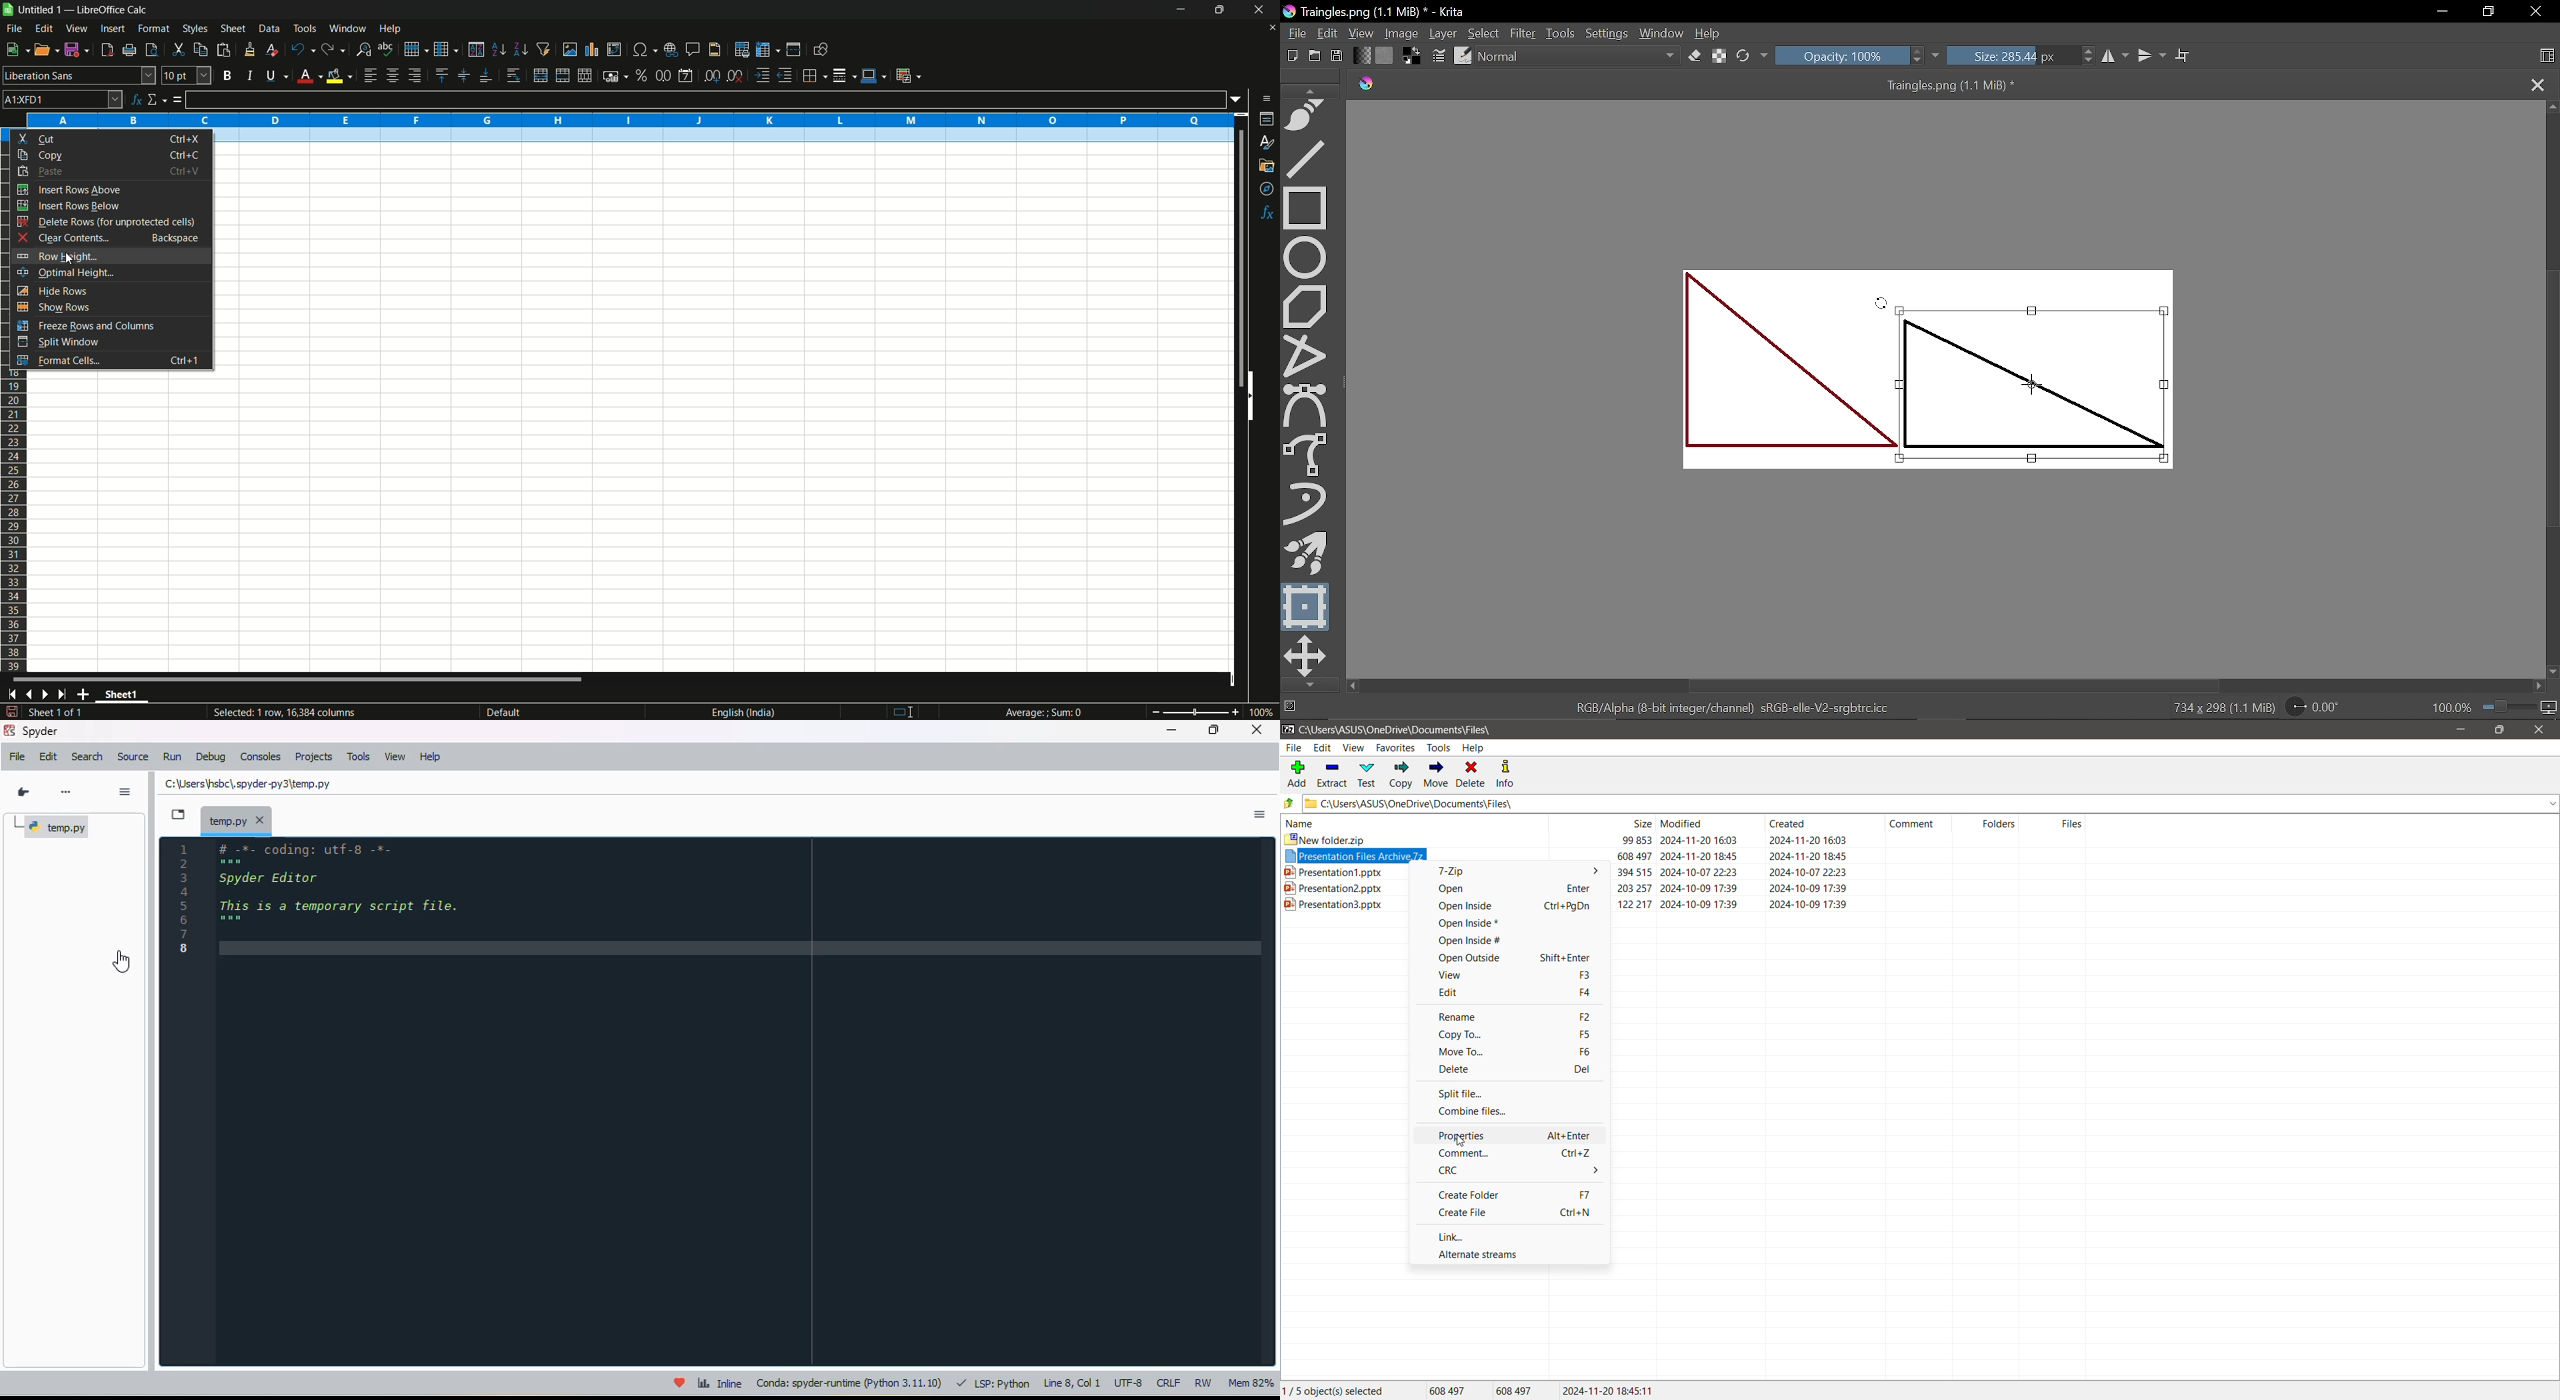 This screenshot has width=2576, height=1400. Describe the element at coordinates (1455, 1236) in the screenshot. I see `Link` at that location.